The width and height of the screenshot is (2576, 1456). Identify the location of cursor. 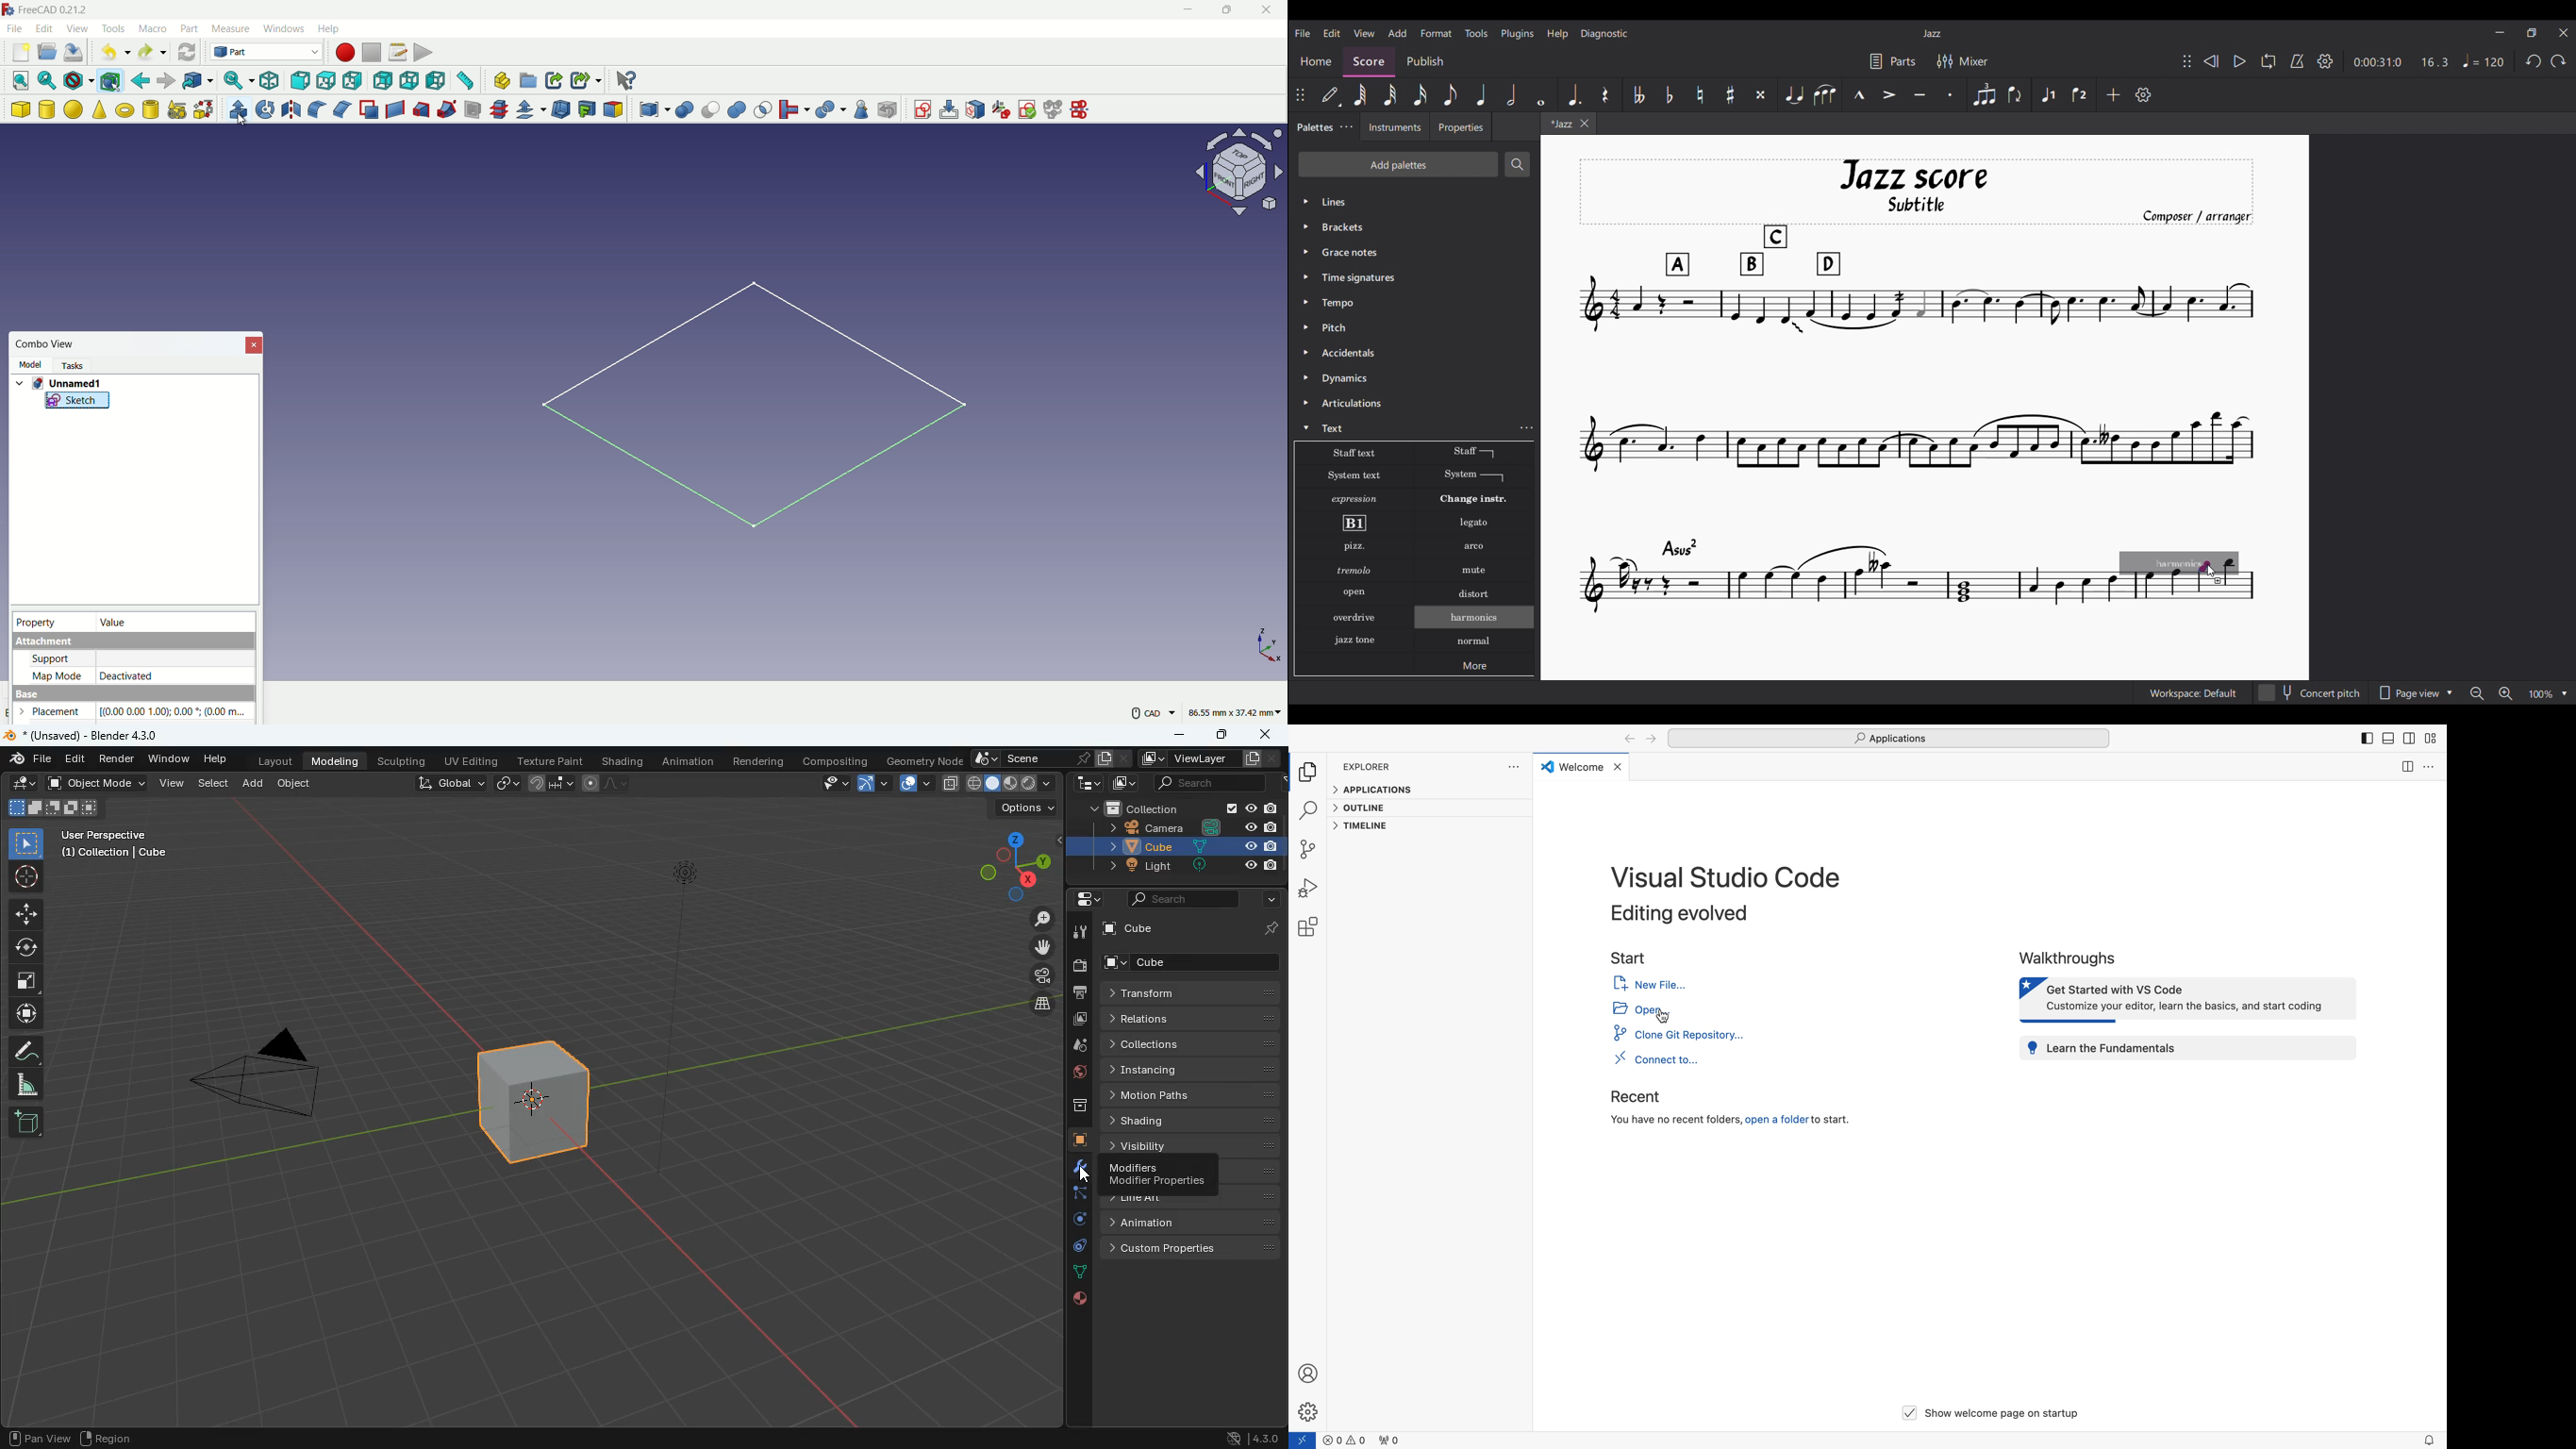
(241, 120).